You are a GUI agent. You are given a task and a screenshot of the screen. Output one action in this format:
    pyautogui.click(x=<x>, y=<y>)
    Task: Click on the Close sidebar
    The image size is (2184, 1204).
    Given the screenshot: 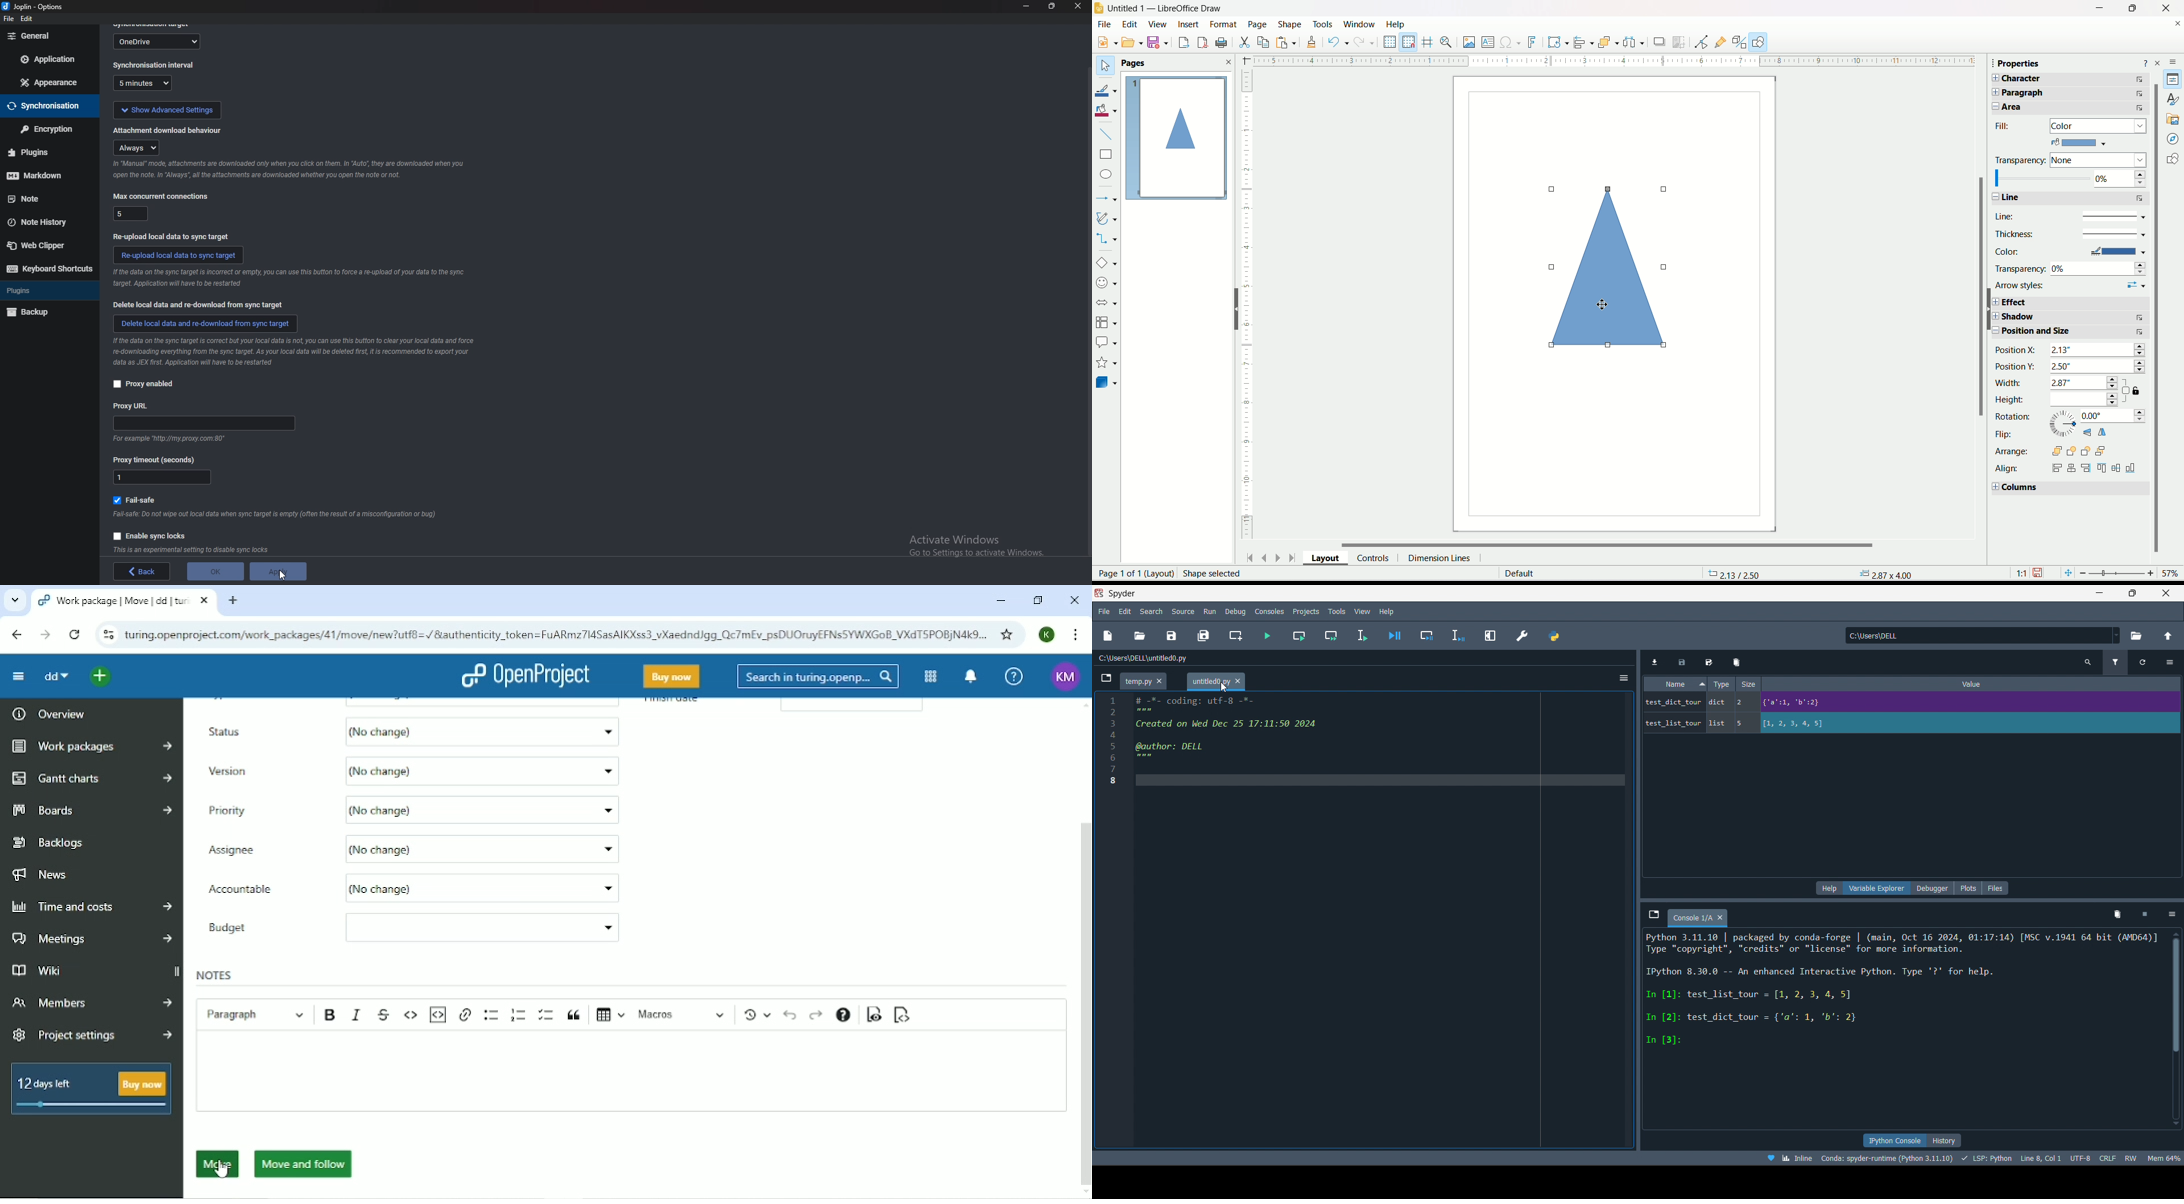 What is the action you would take?
    pyautogui.click(x=2161, y=62)
    